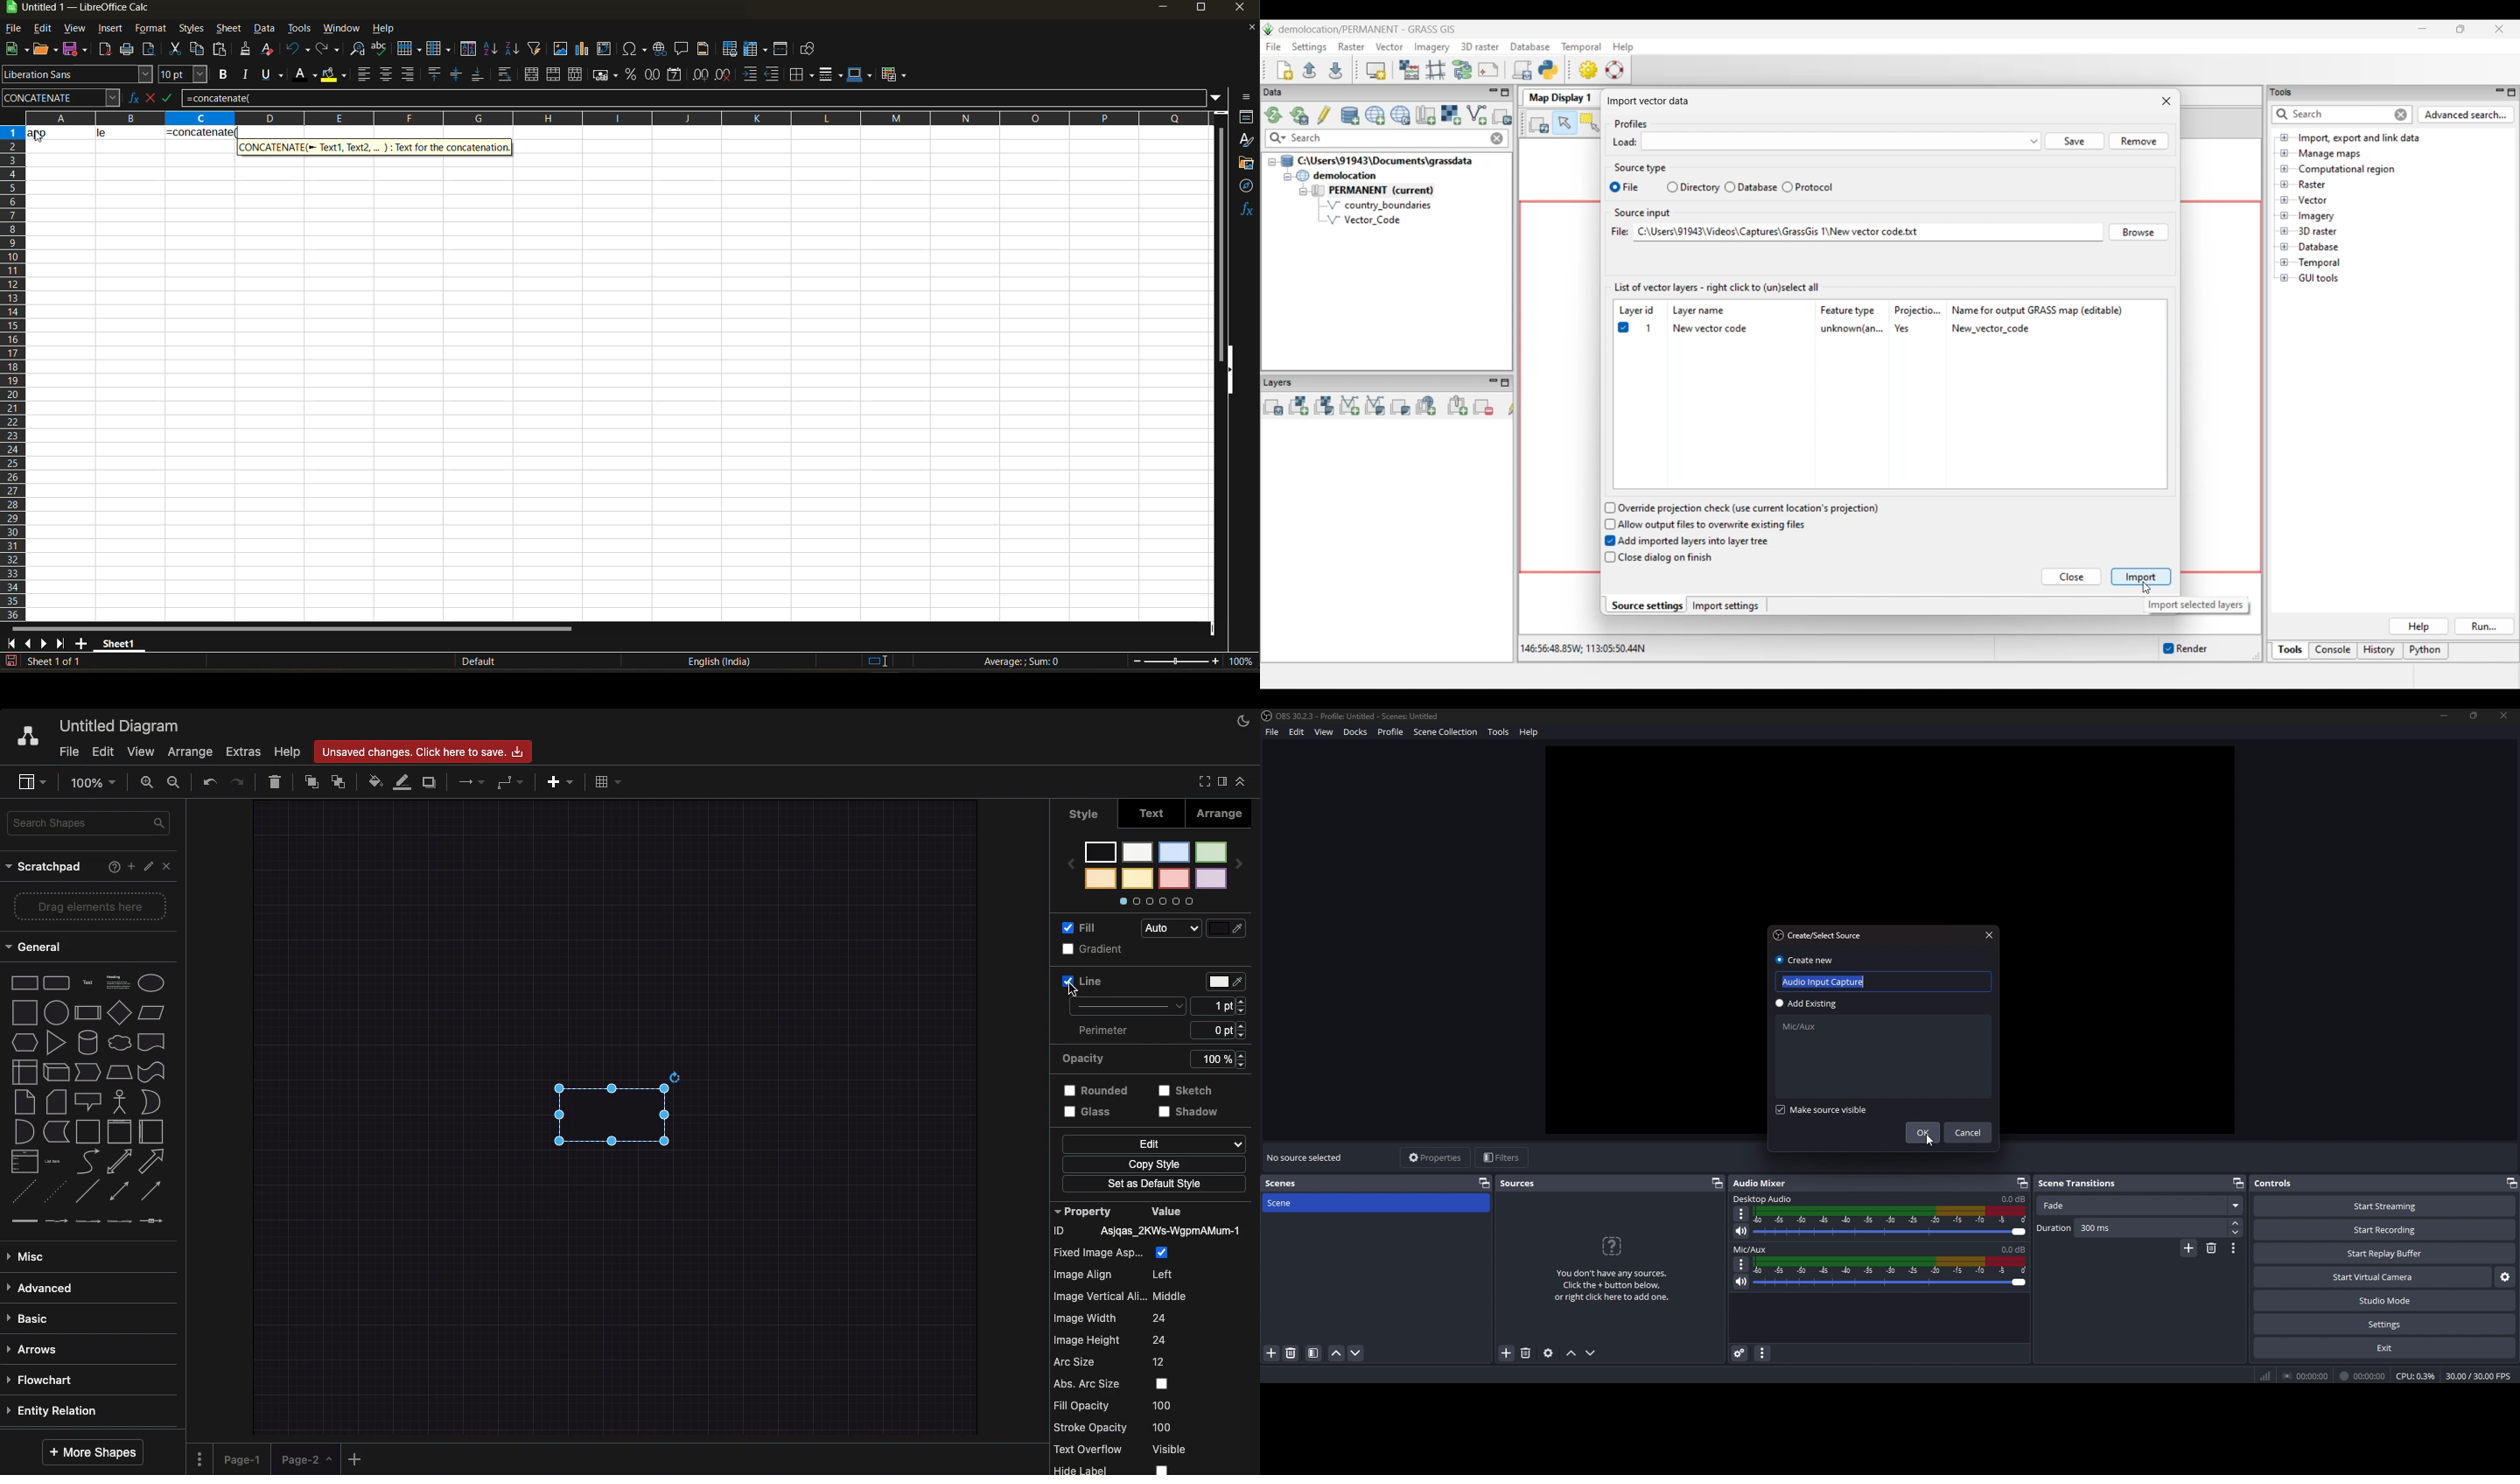 This screenshot has width=2520, height=1484. I want to click on font size, so click(186, 75).